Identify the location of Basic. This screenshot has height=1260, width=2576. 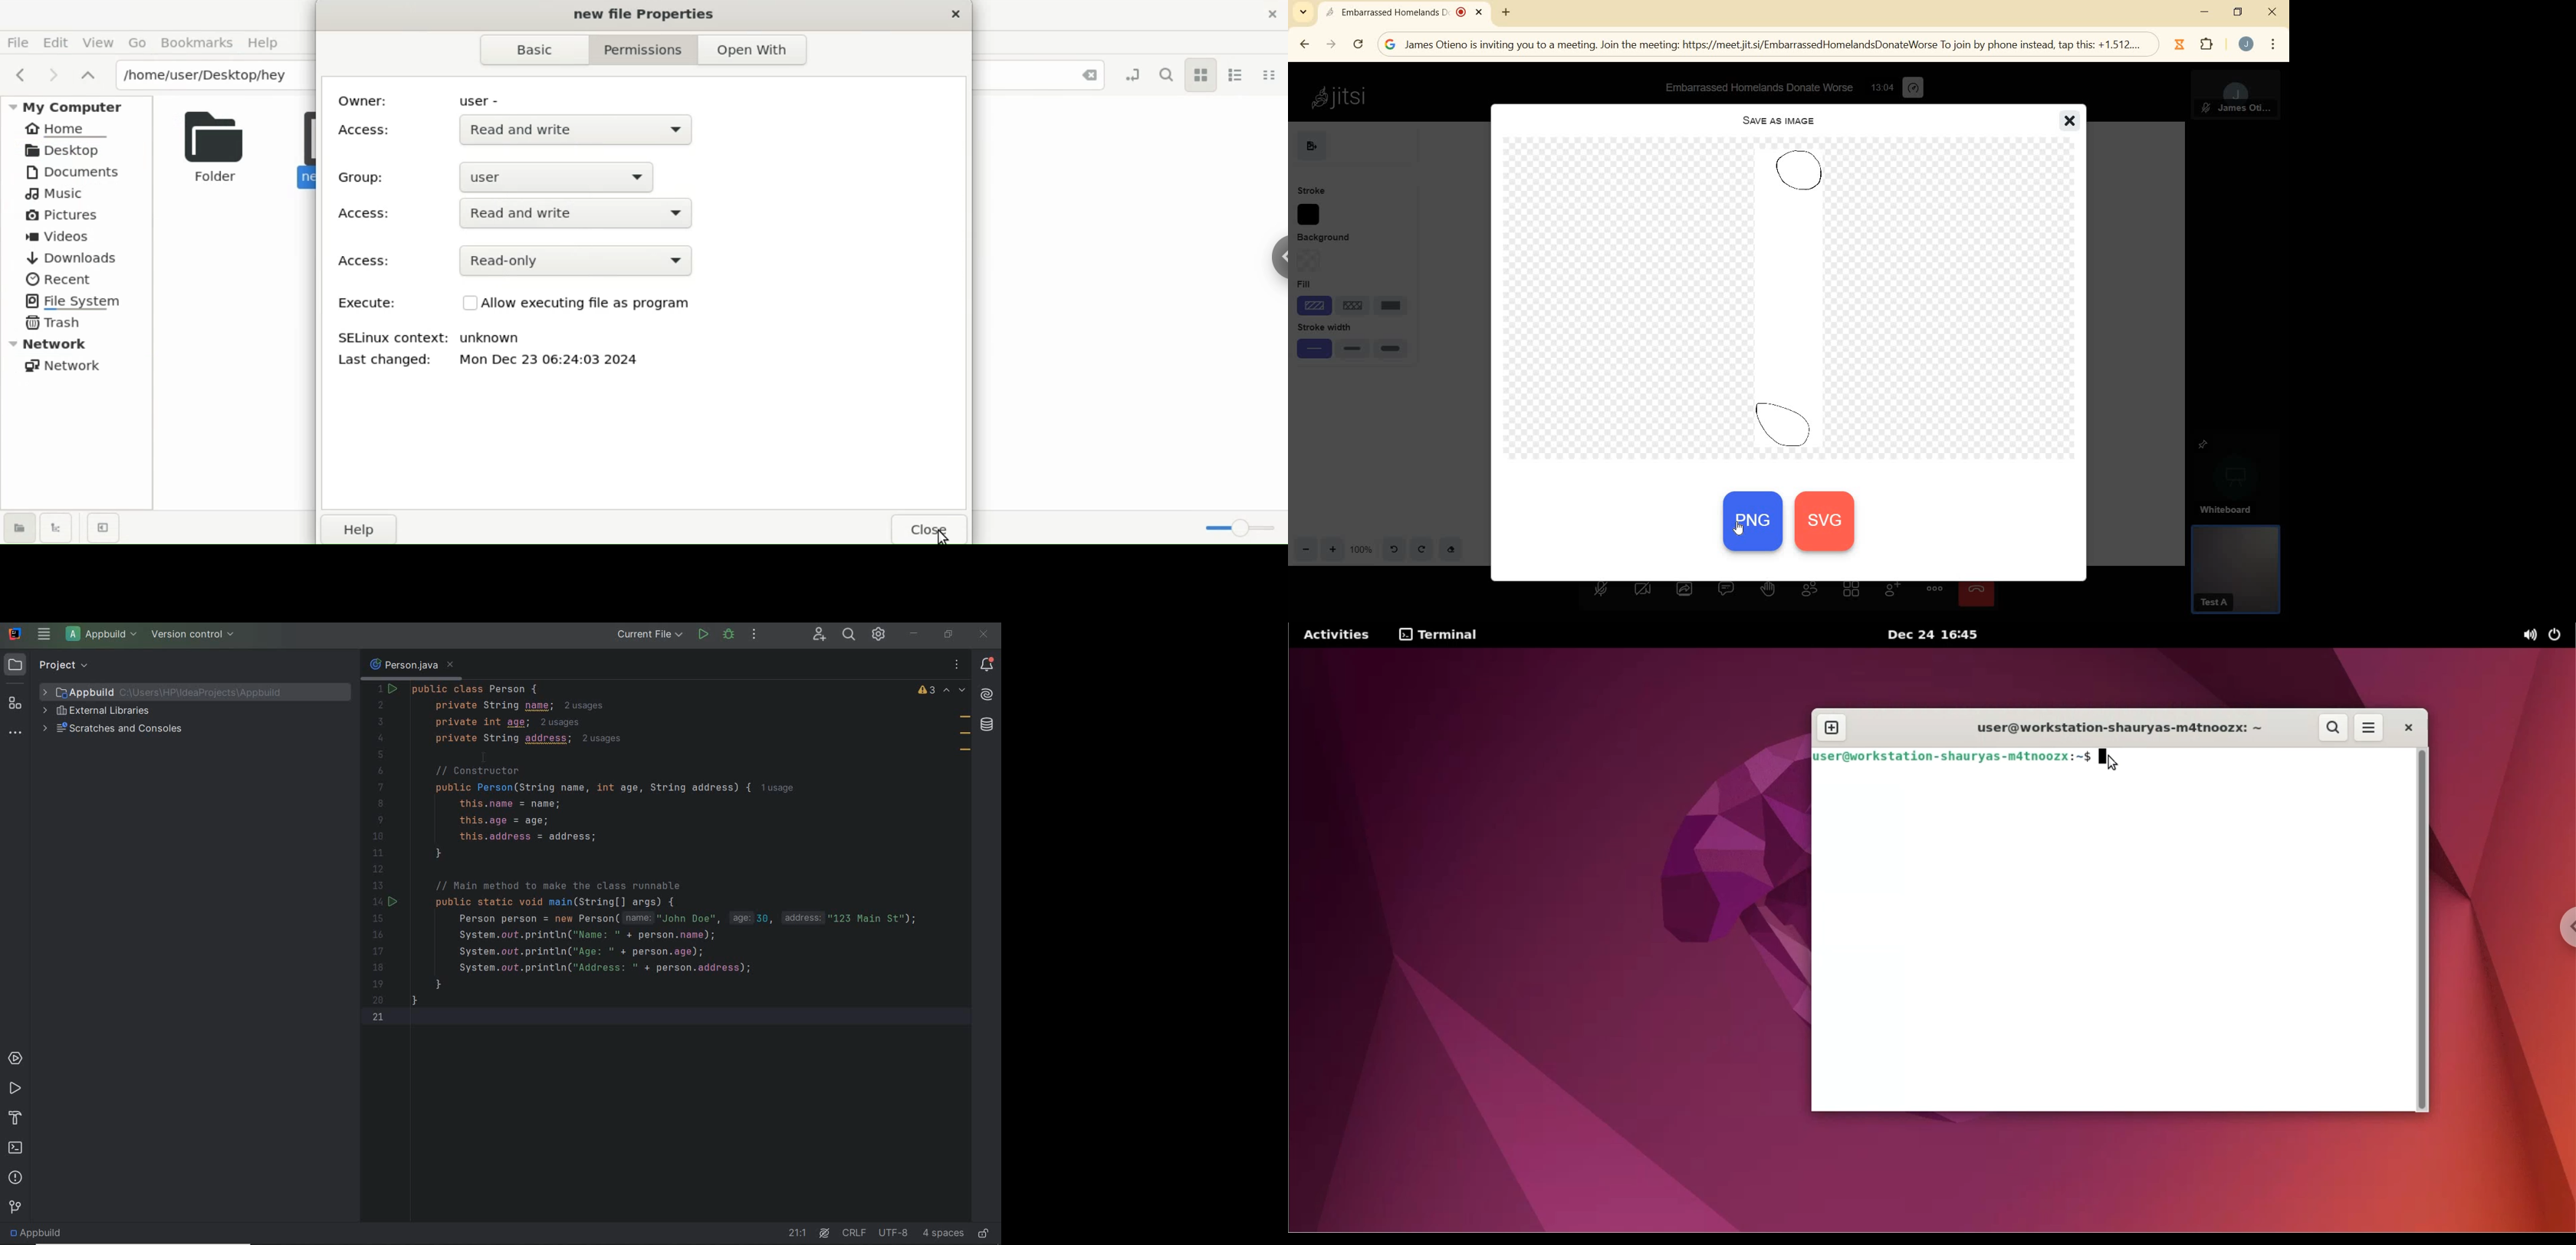
(527, 50).